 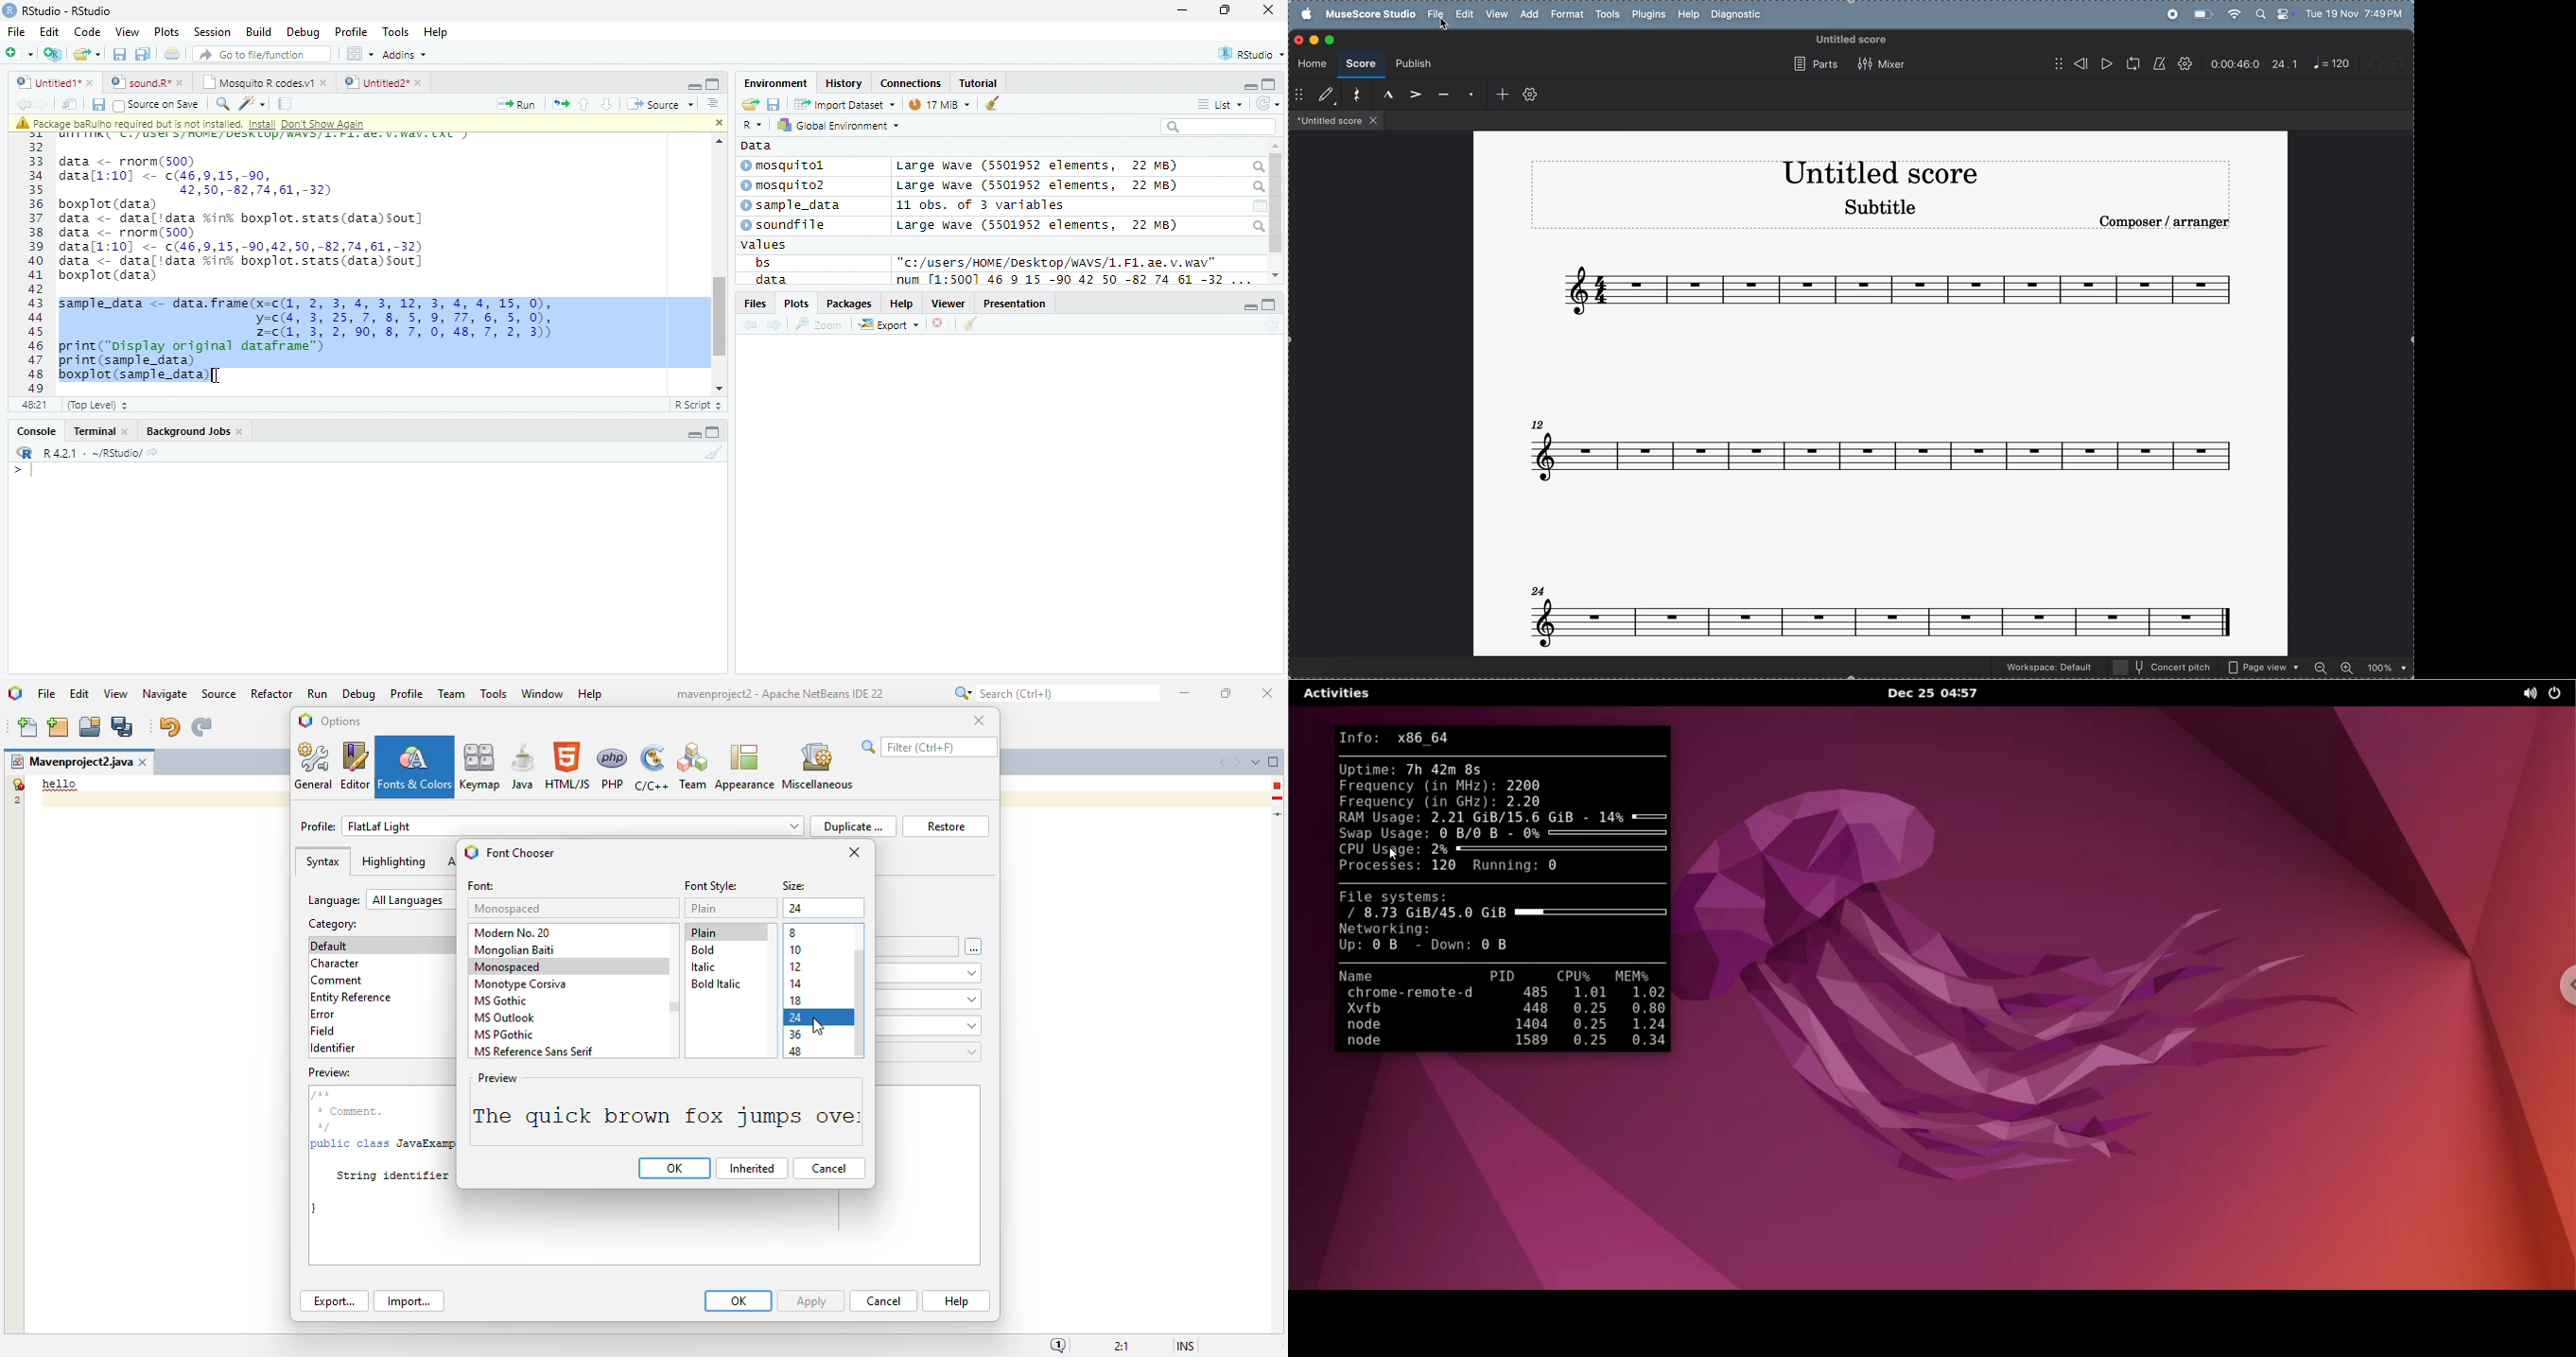 I want to click on search bar, so click(x=1218, y=126).